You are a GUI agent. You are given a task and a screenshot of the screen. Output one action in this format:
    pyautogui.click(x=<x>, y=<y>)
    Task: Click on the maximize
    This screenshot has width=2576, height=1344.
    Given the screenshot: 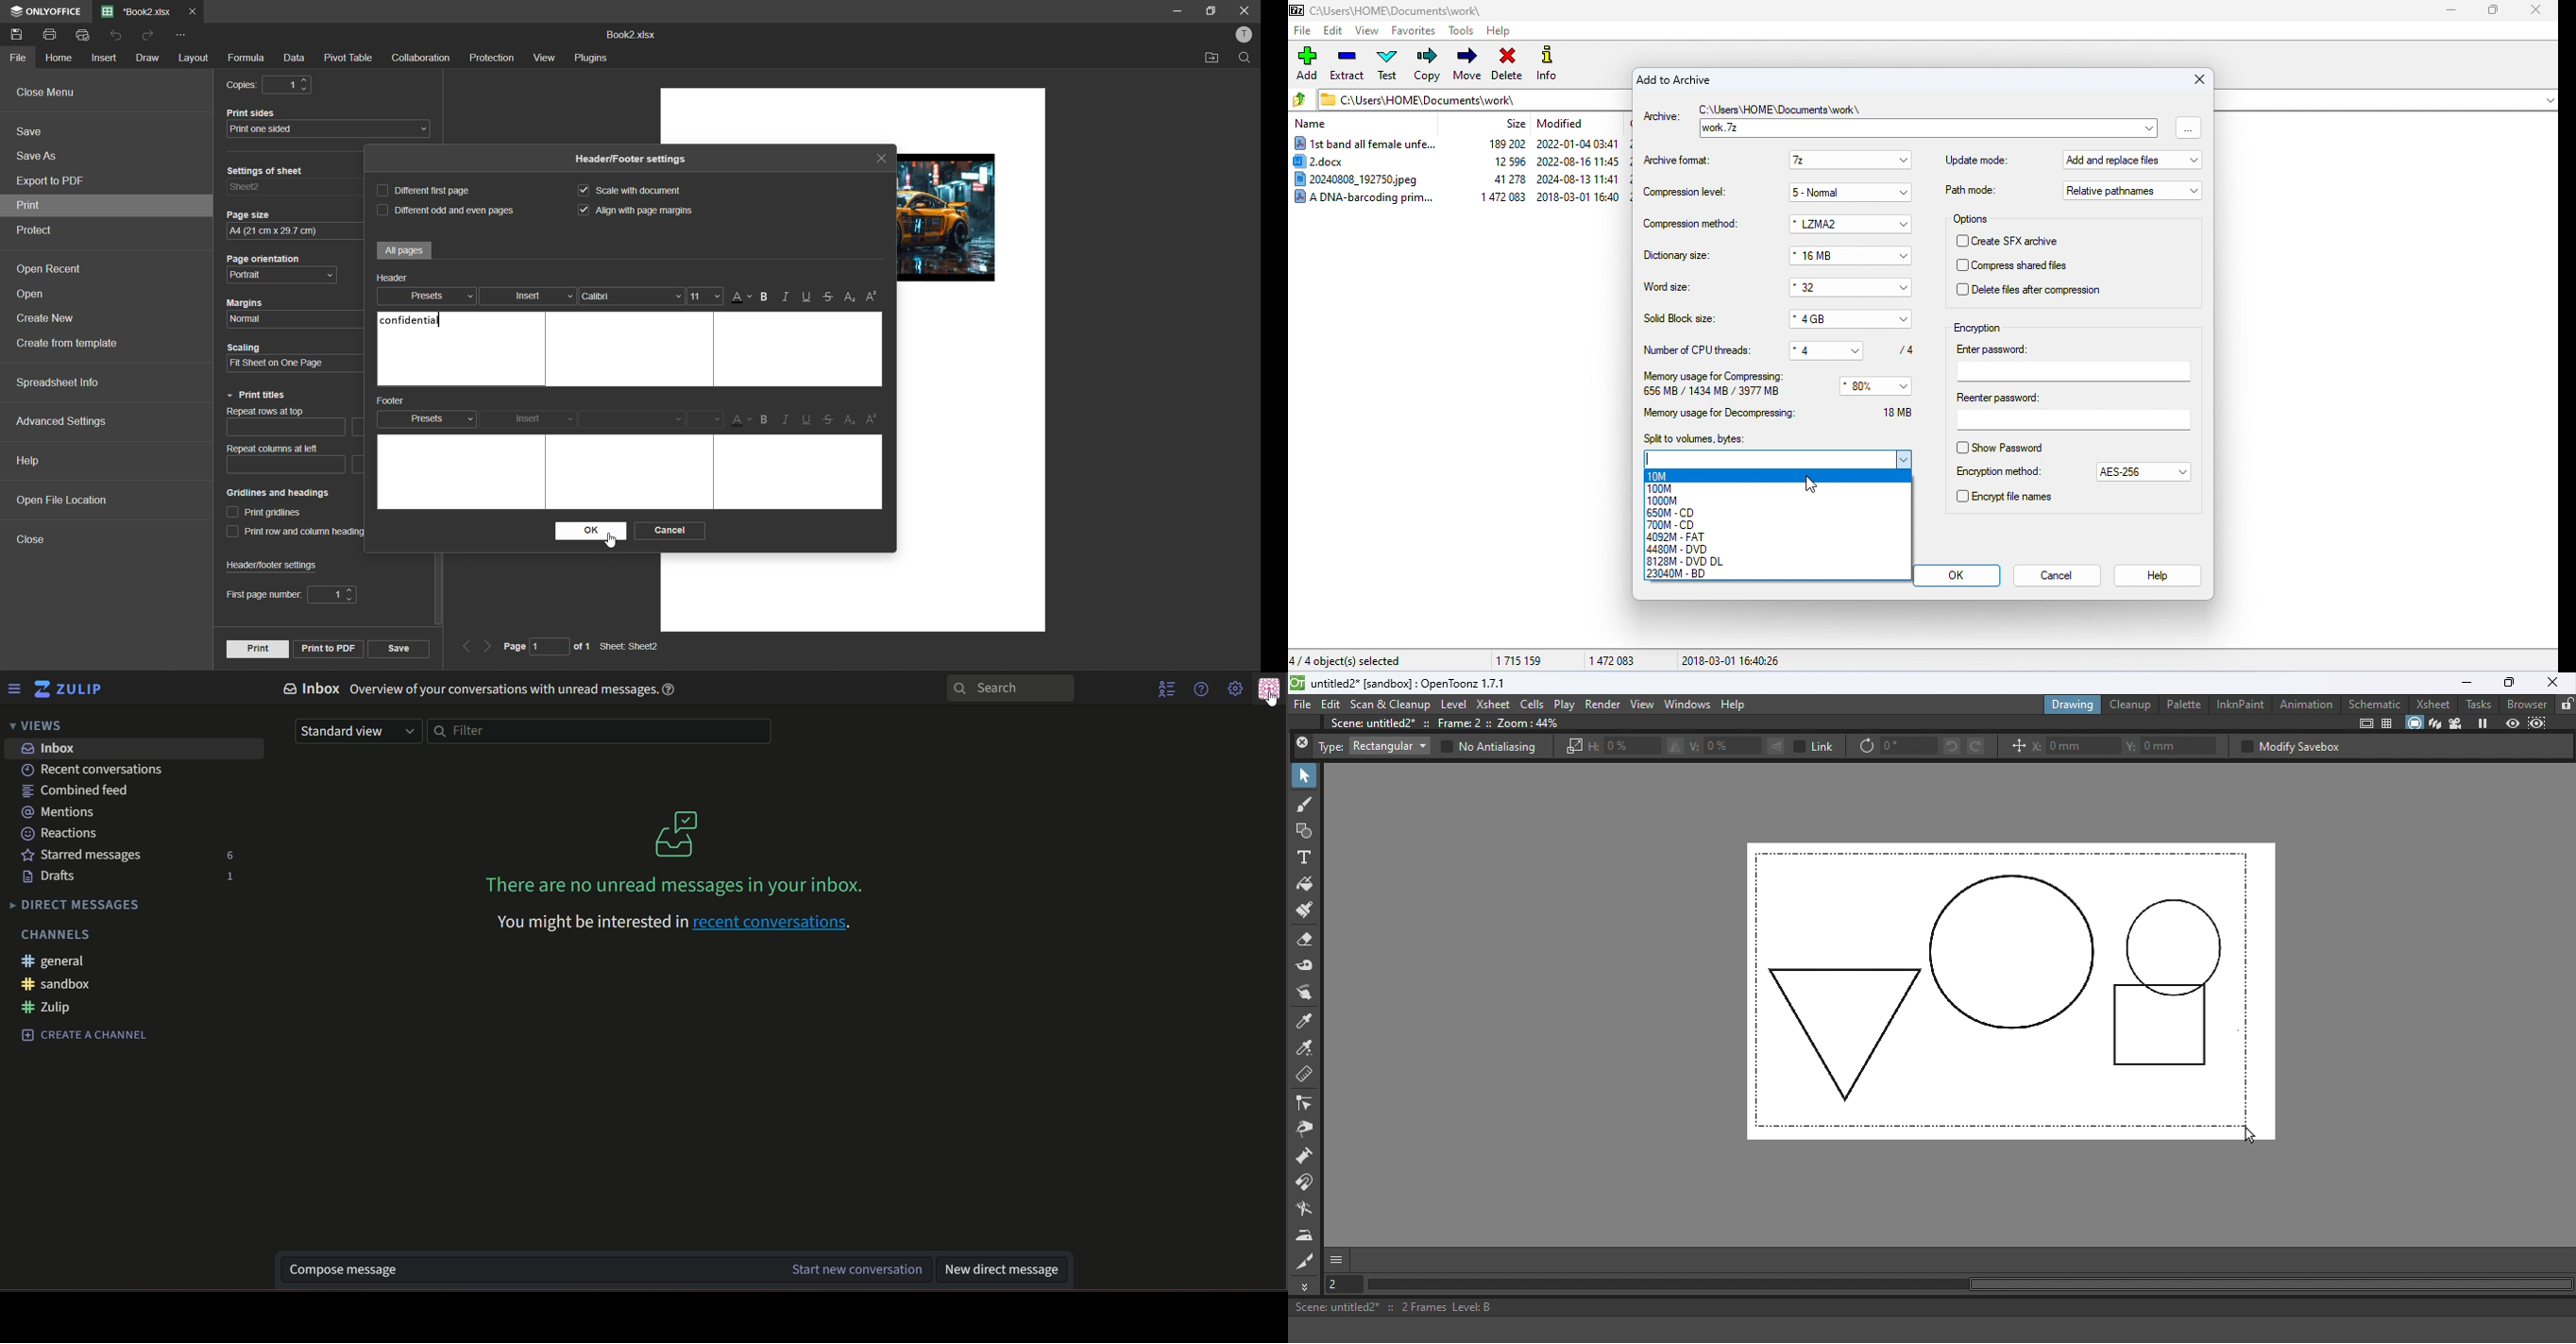 What is the action you would take?
    pyautogui.click(x=1210, y=11)
    